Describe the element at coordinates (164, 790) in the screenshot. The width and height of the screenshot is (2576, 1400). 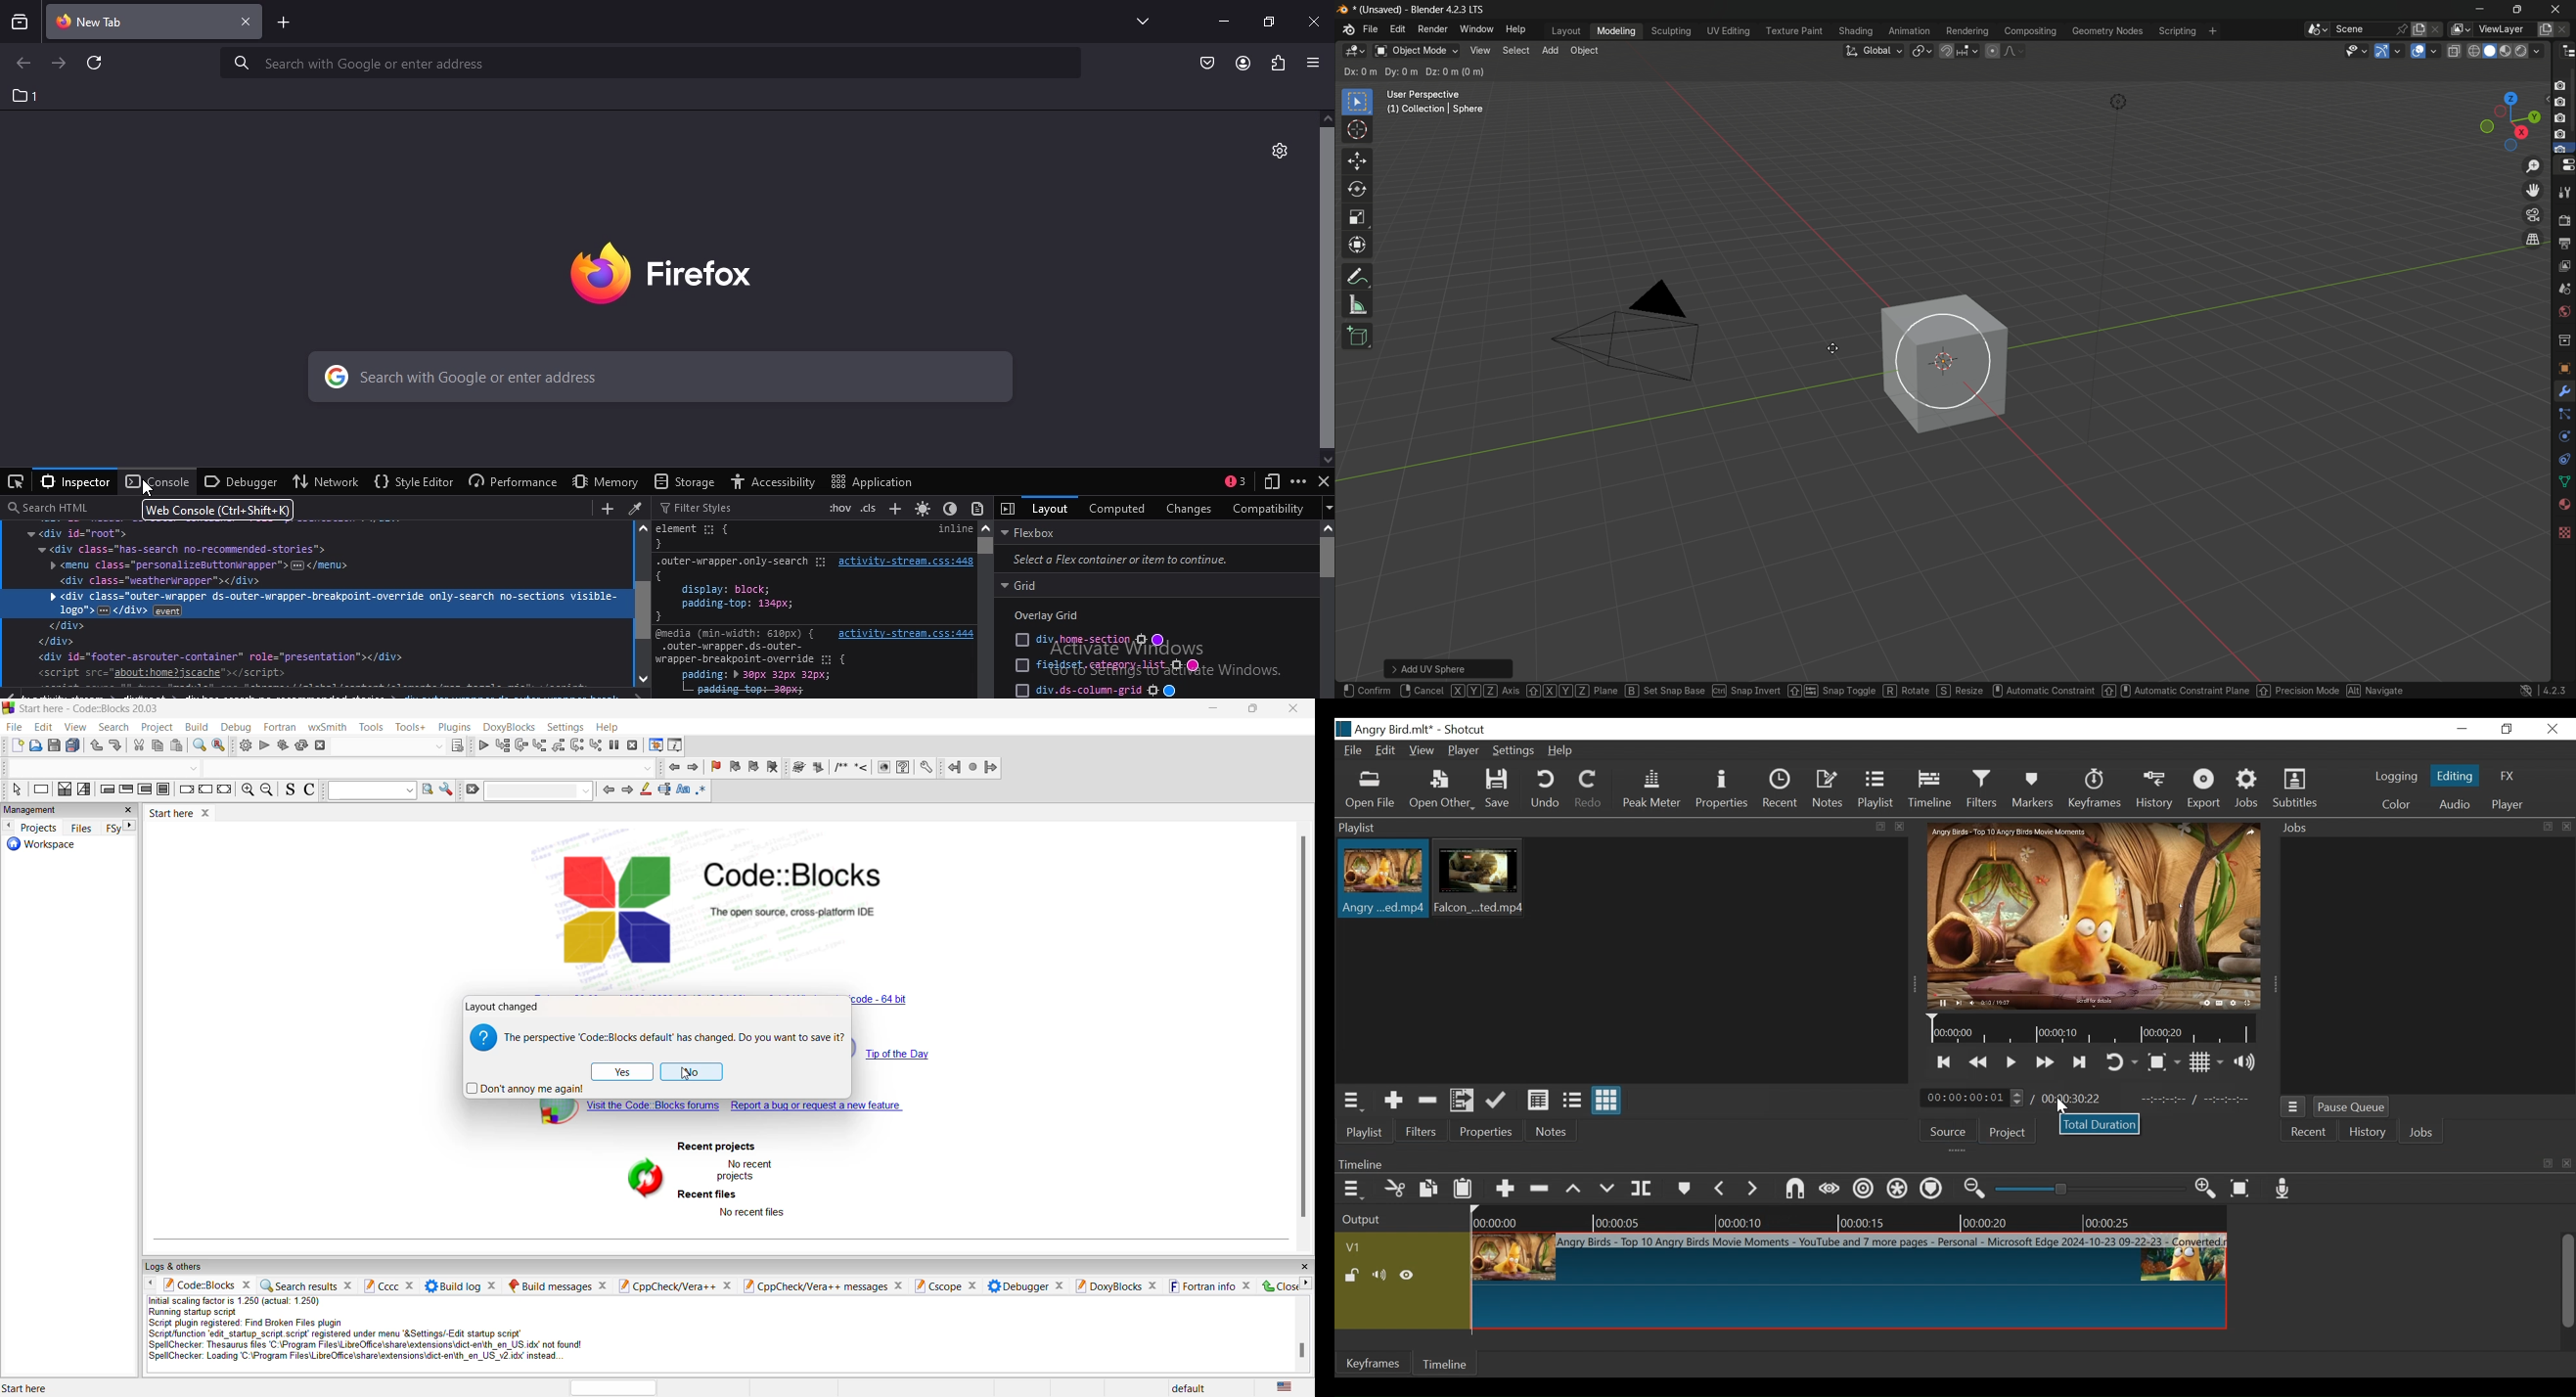
I see `break instruction` at that location.